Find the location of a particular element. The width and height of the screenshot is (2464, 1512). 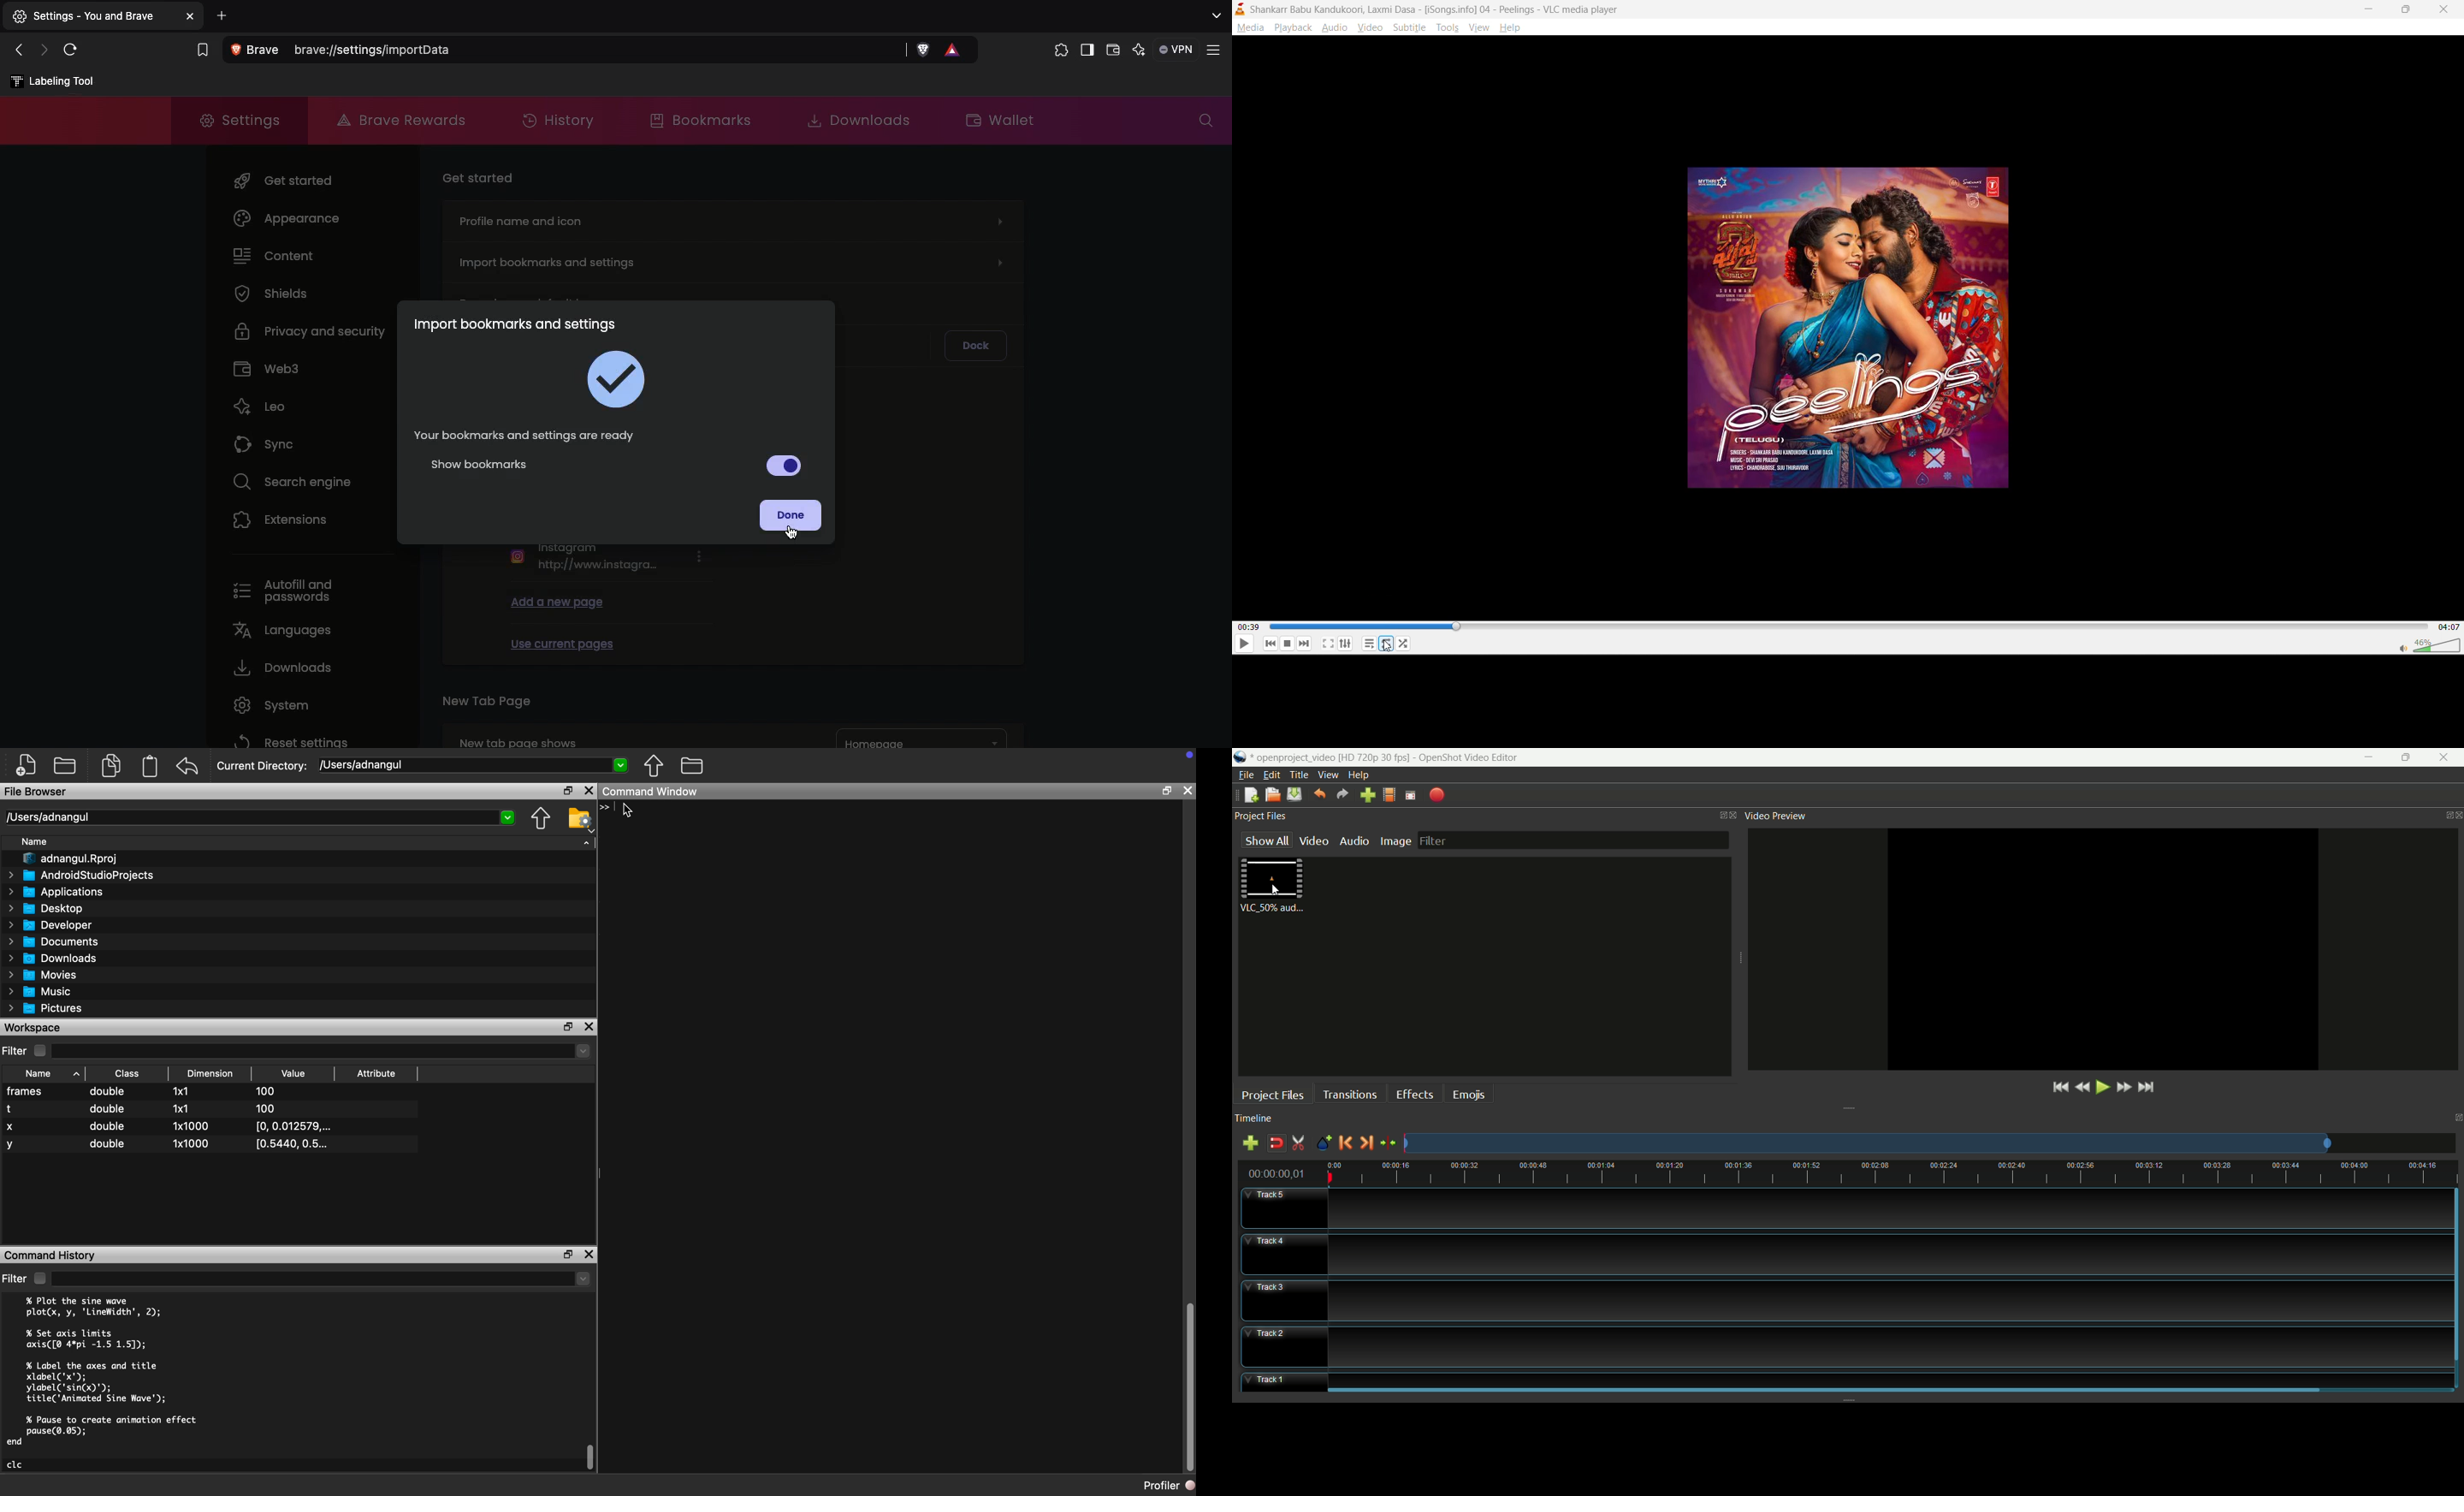

track3 is located at coordinates (1847, 1301).